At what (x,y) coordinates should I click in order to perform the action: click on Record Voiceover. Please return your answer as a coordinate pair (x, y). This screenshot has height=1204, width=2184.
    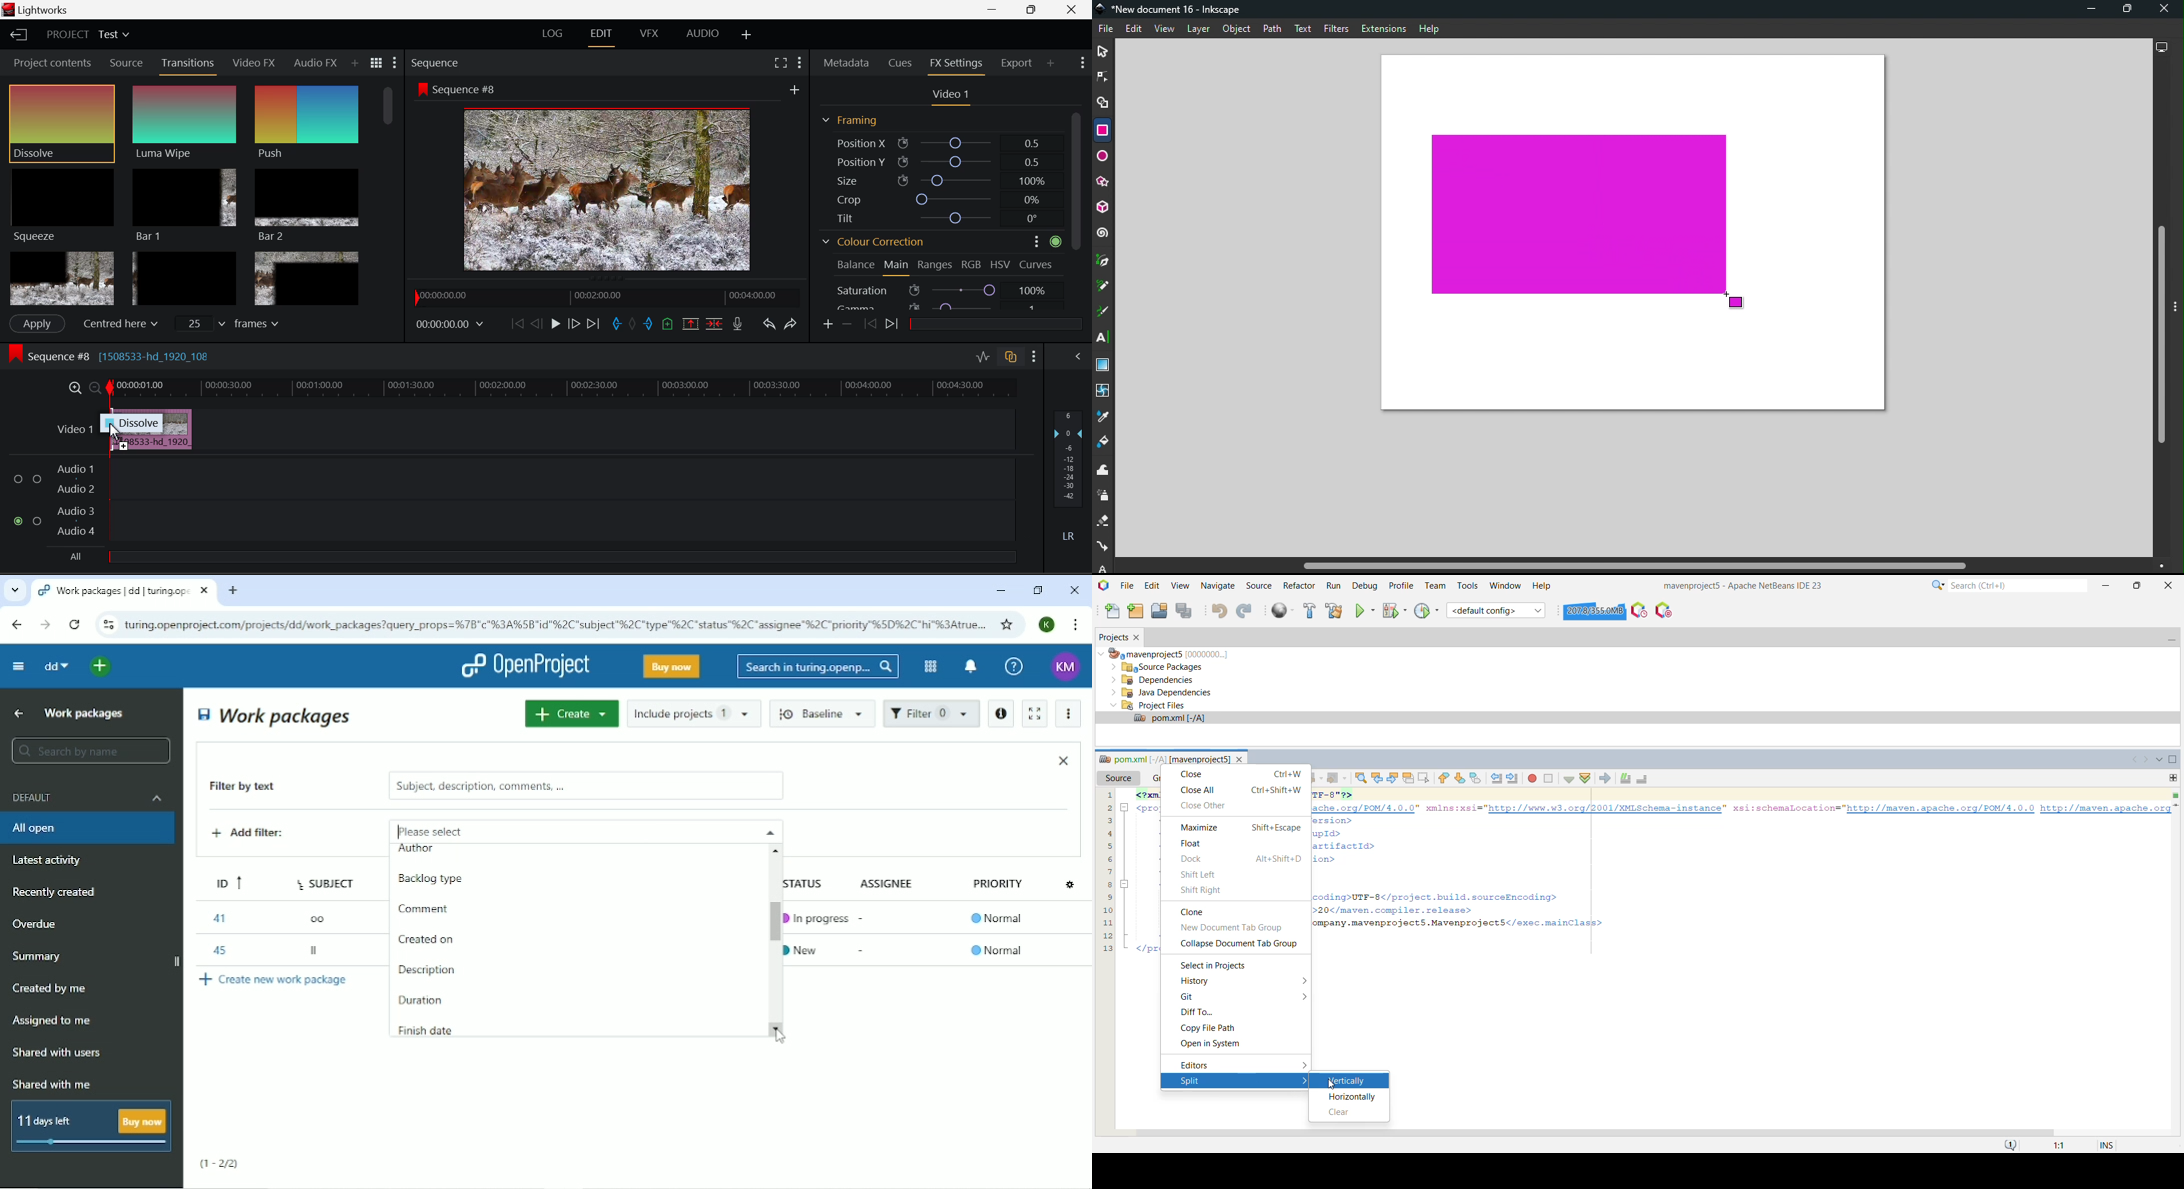
    Looking at the image, I should click on (738, 324).